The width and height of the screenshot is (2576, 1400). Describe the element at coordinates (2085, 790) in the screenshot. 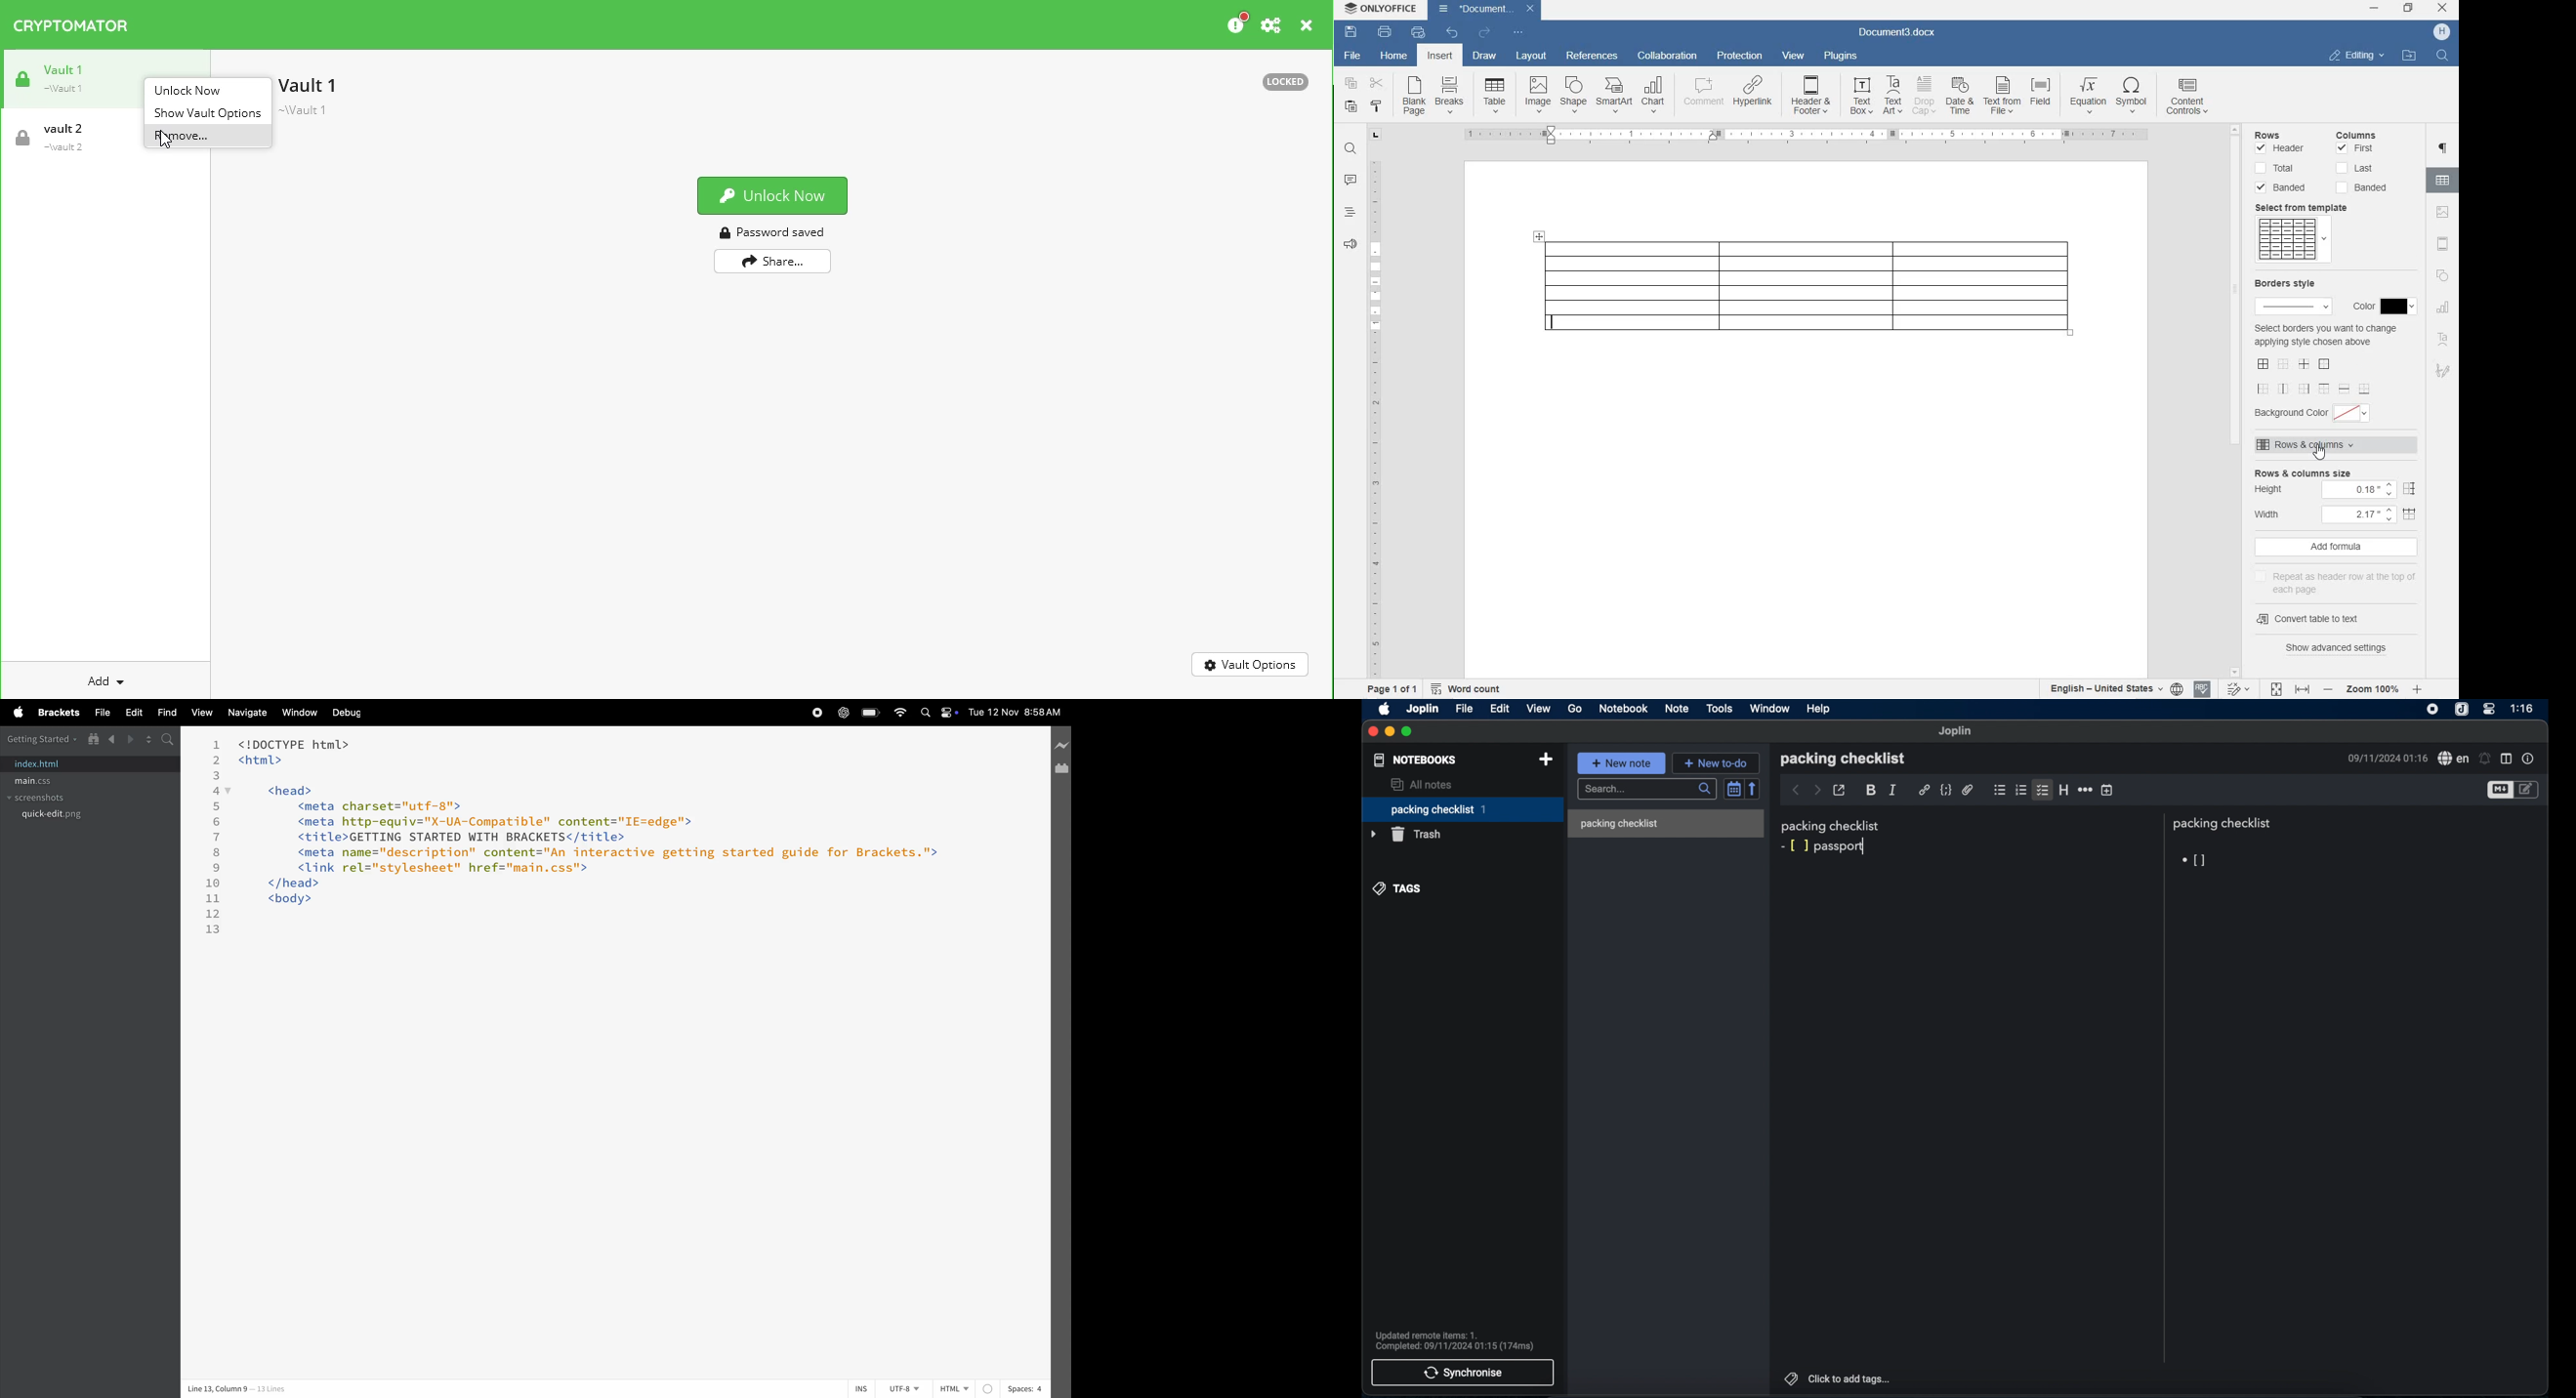

I see `horizontal rule` at that location.